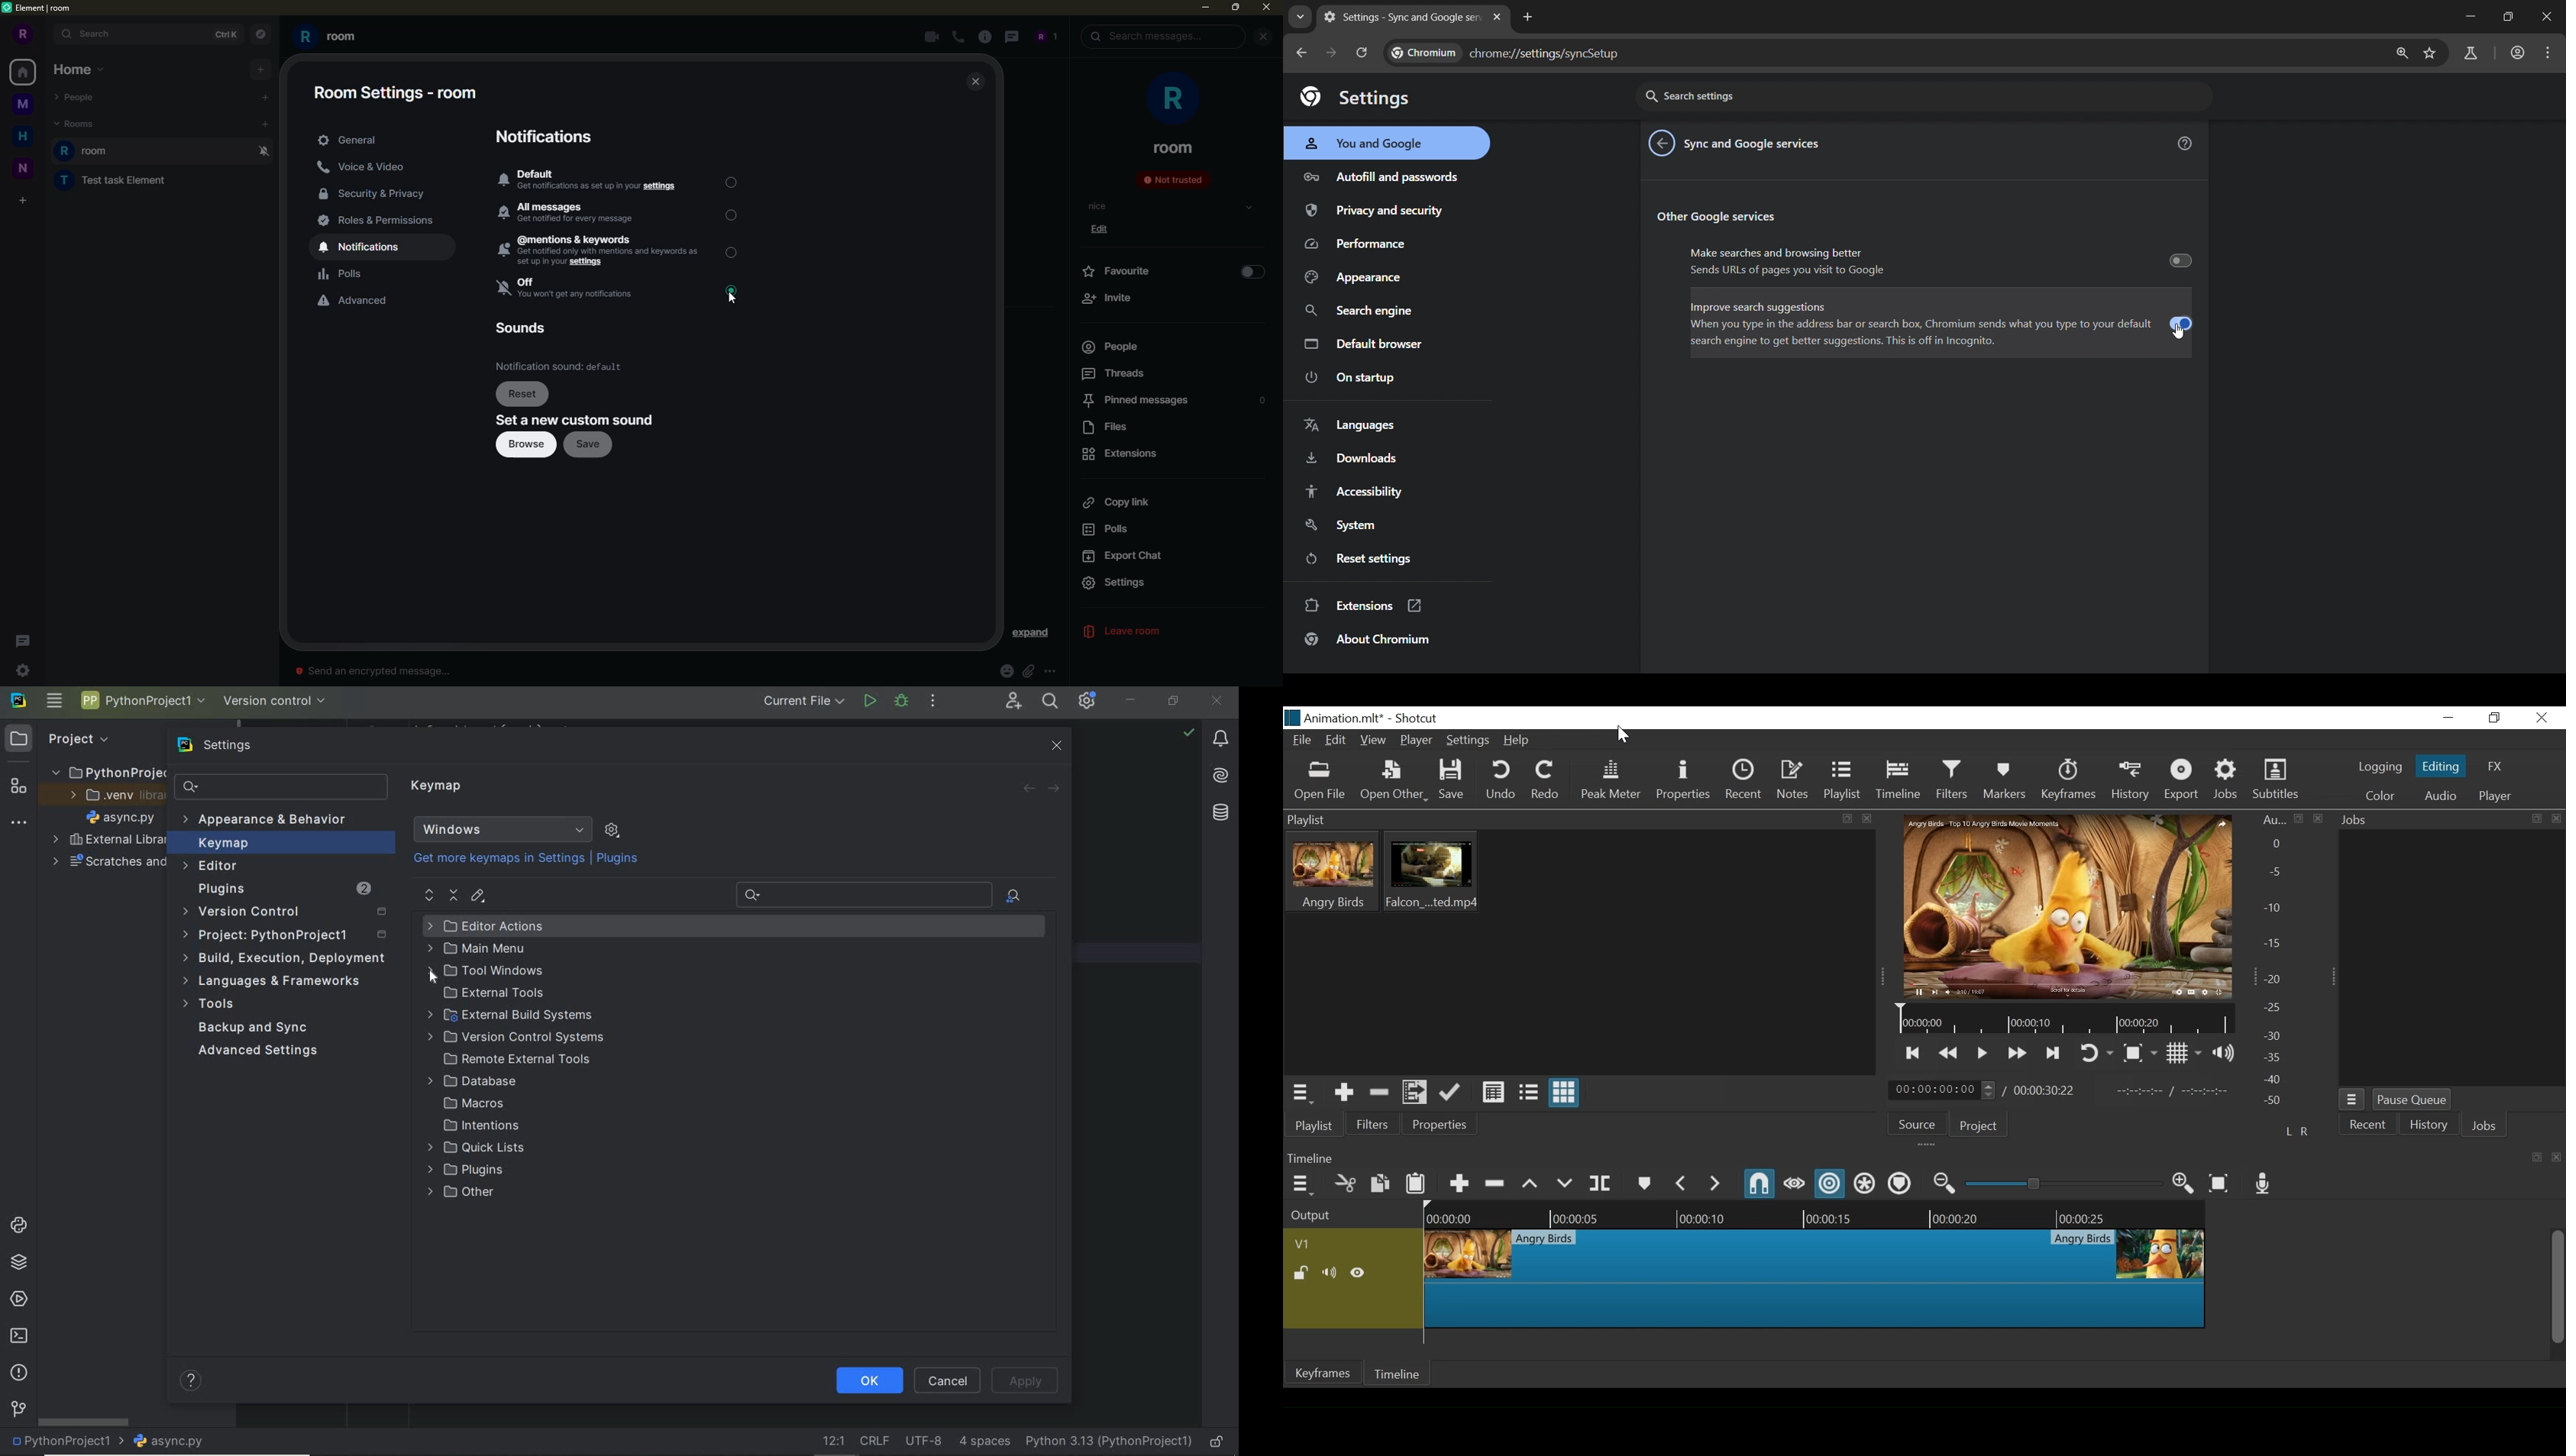 The height and width of the screenshot is (1456, 2576). Describe the element at coordinates (1685, 782) in the screenshot. I see `Properties` at that location.